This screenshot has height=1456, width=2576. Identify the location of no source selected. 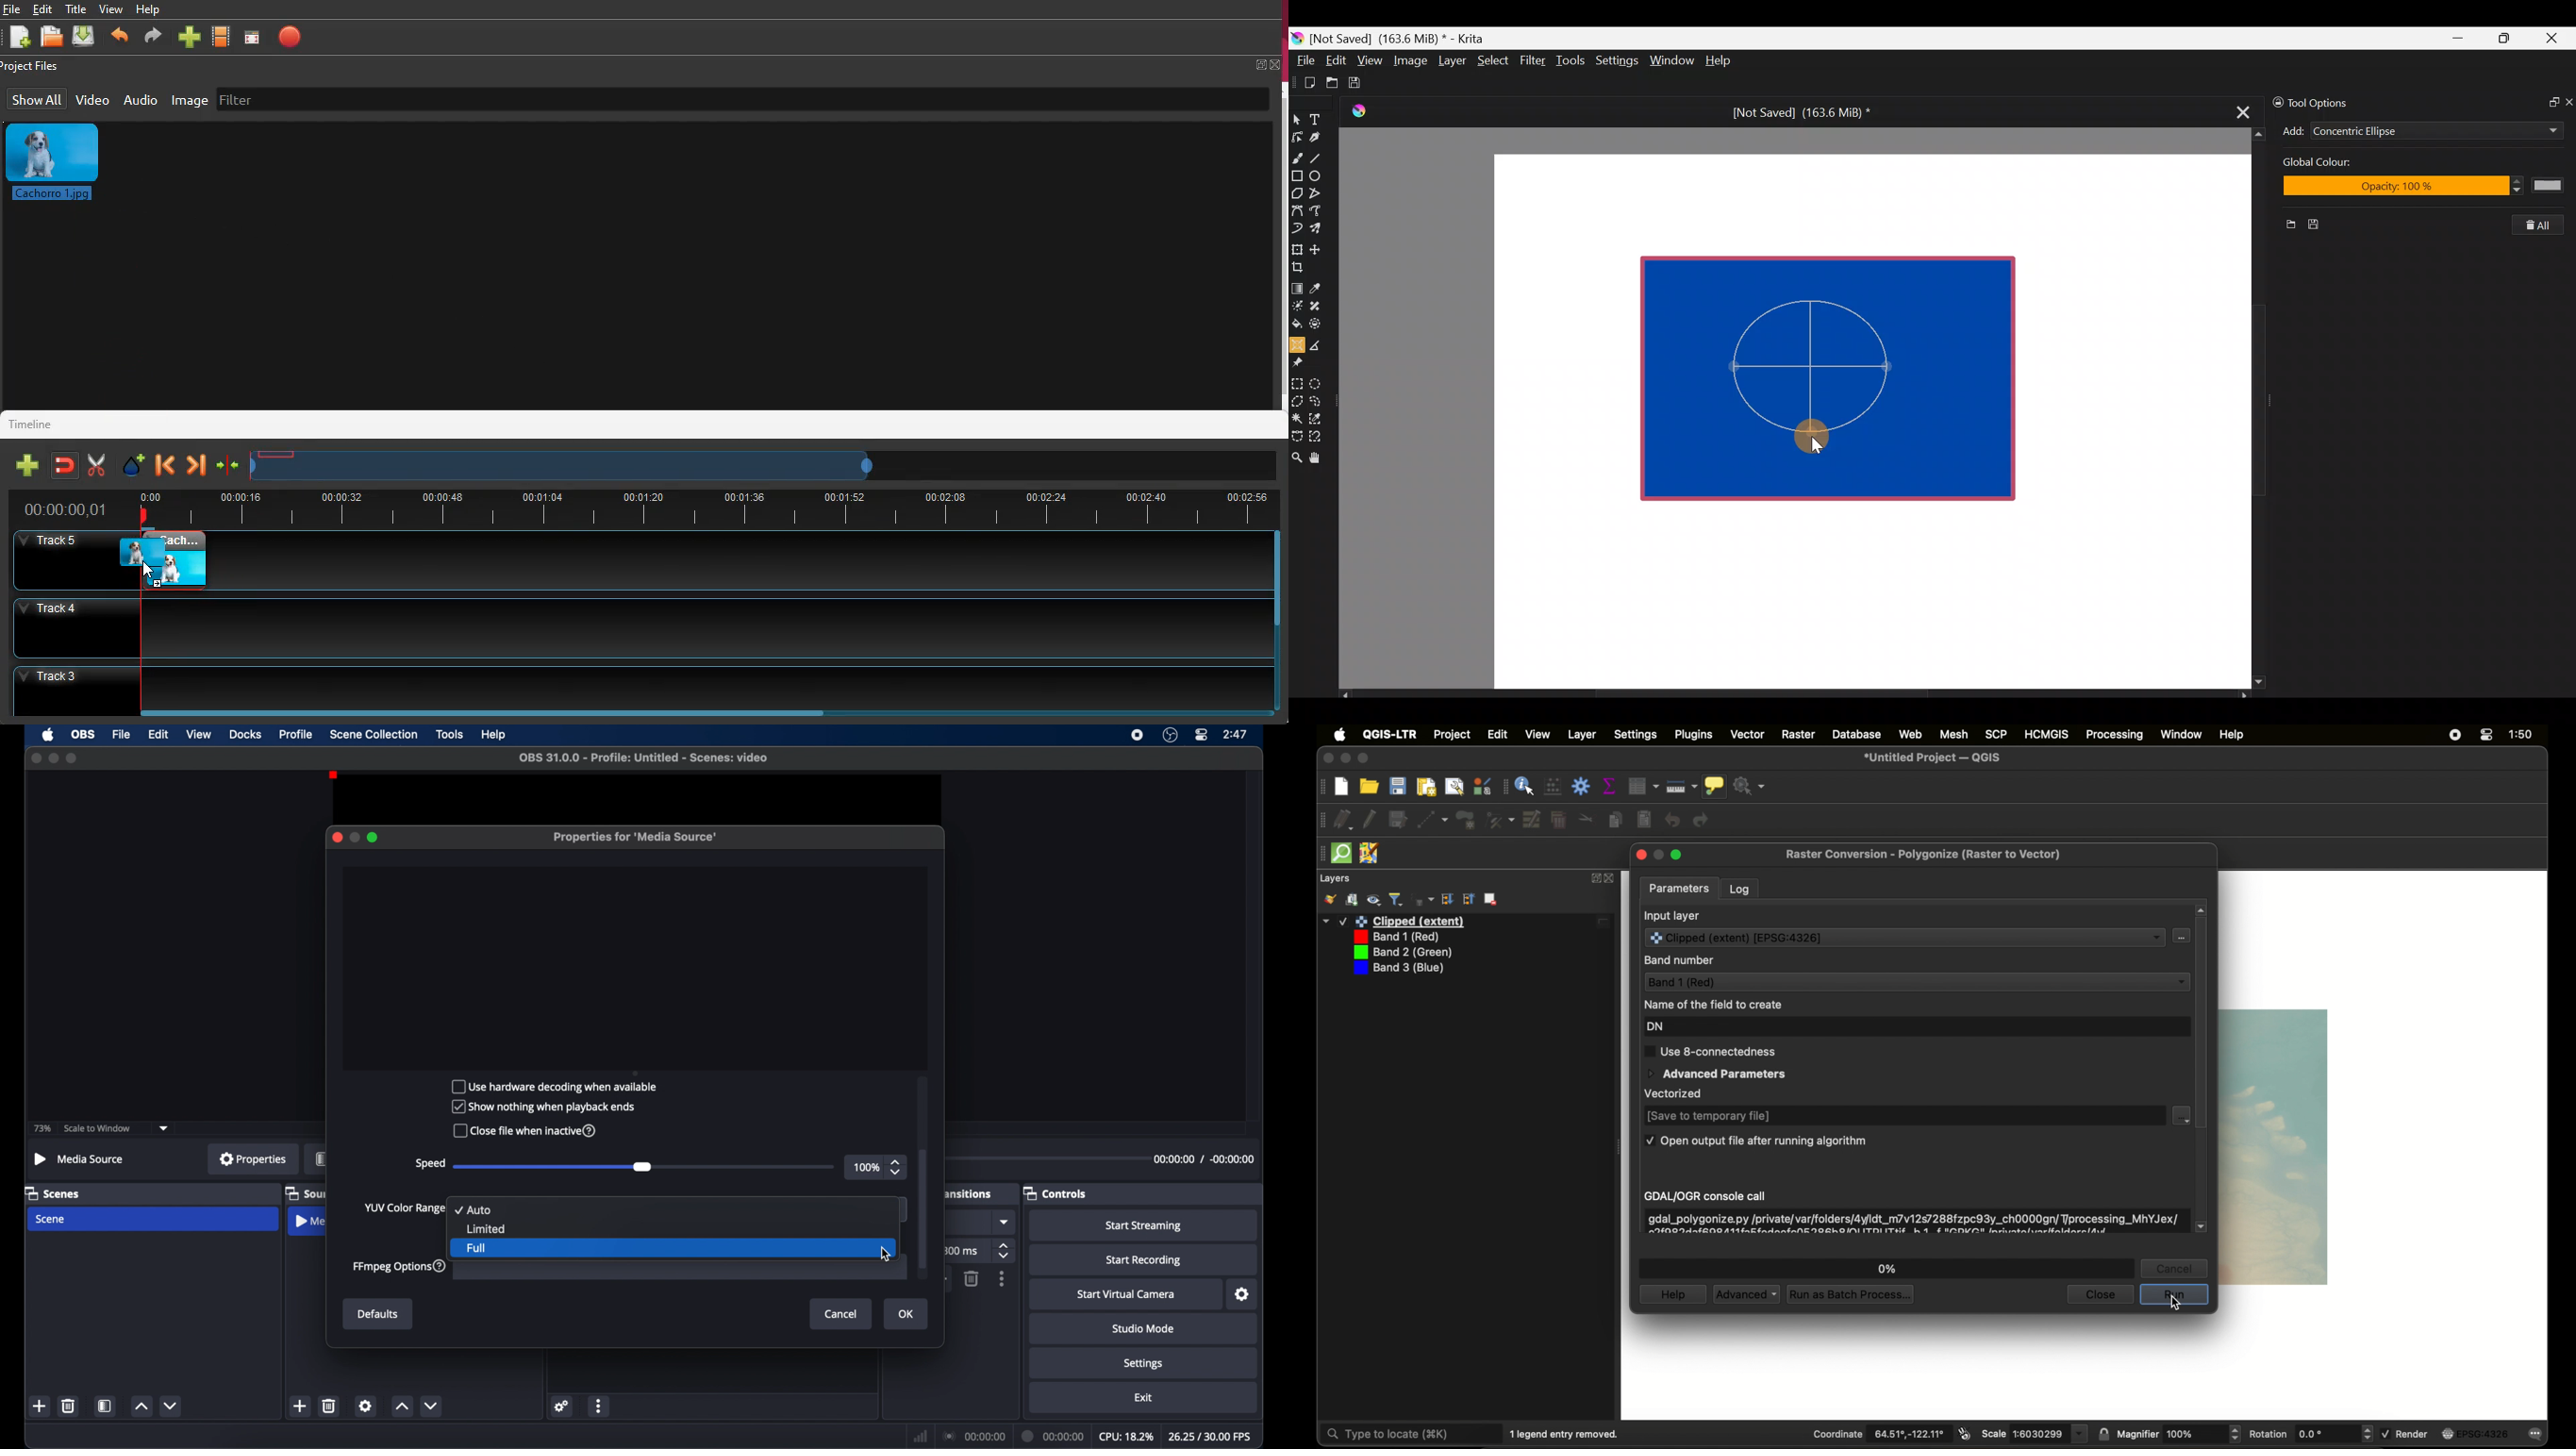
(79, 1159).